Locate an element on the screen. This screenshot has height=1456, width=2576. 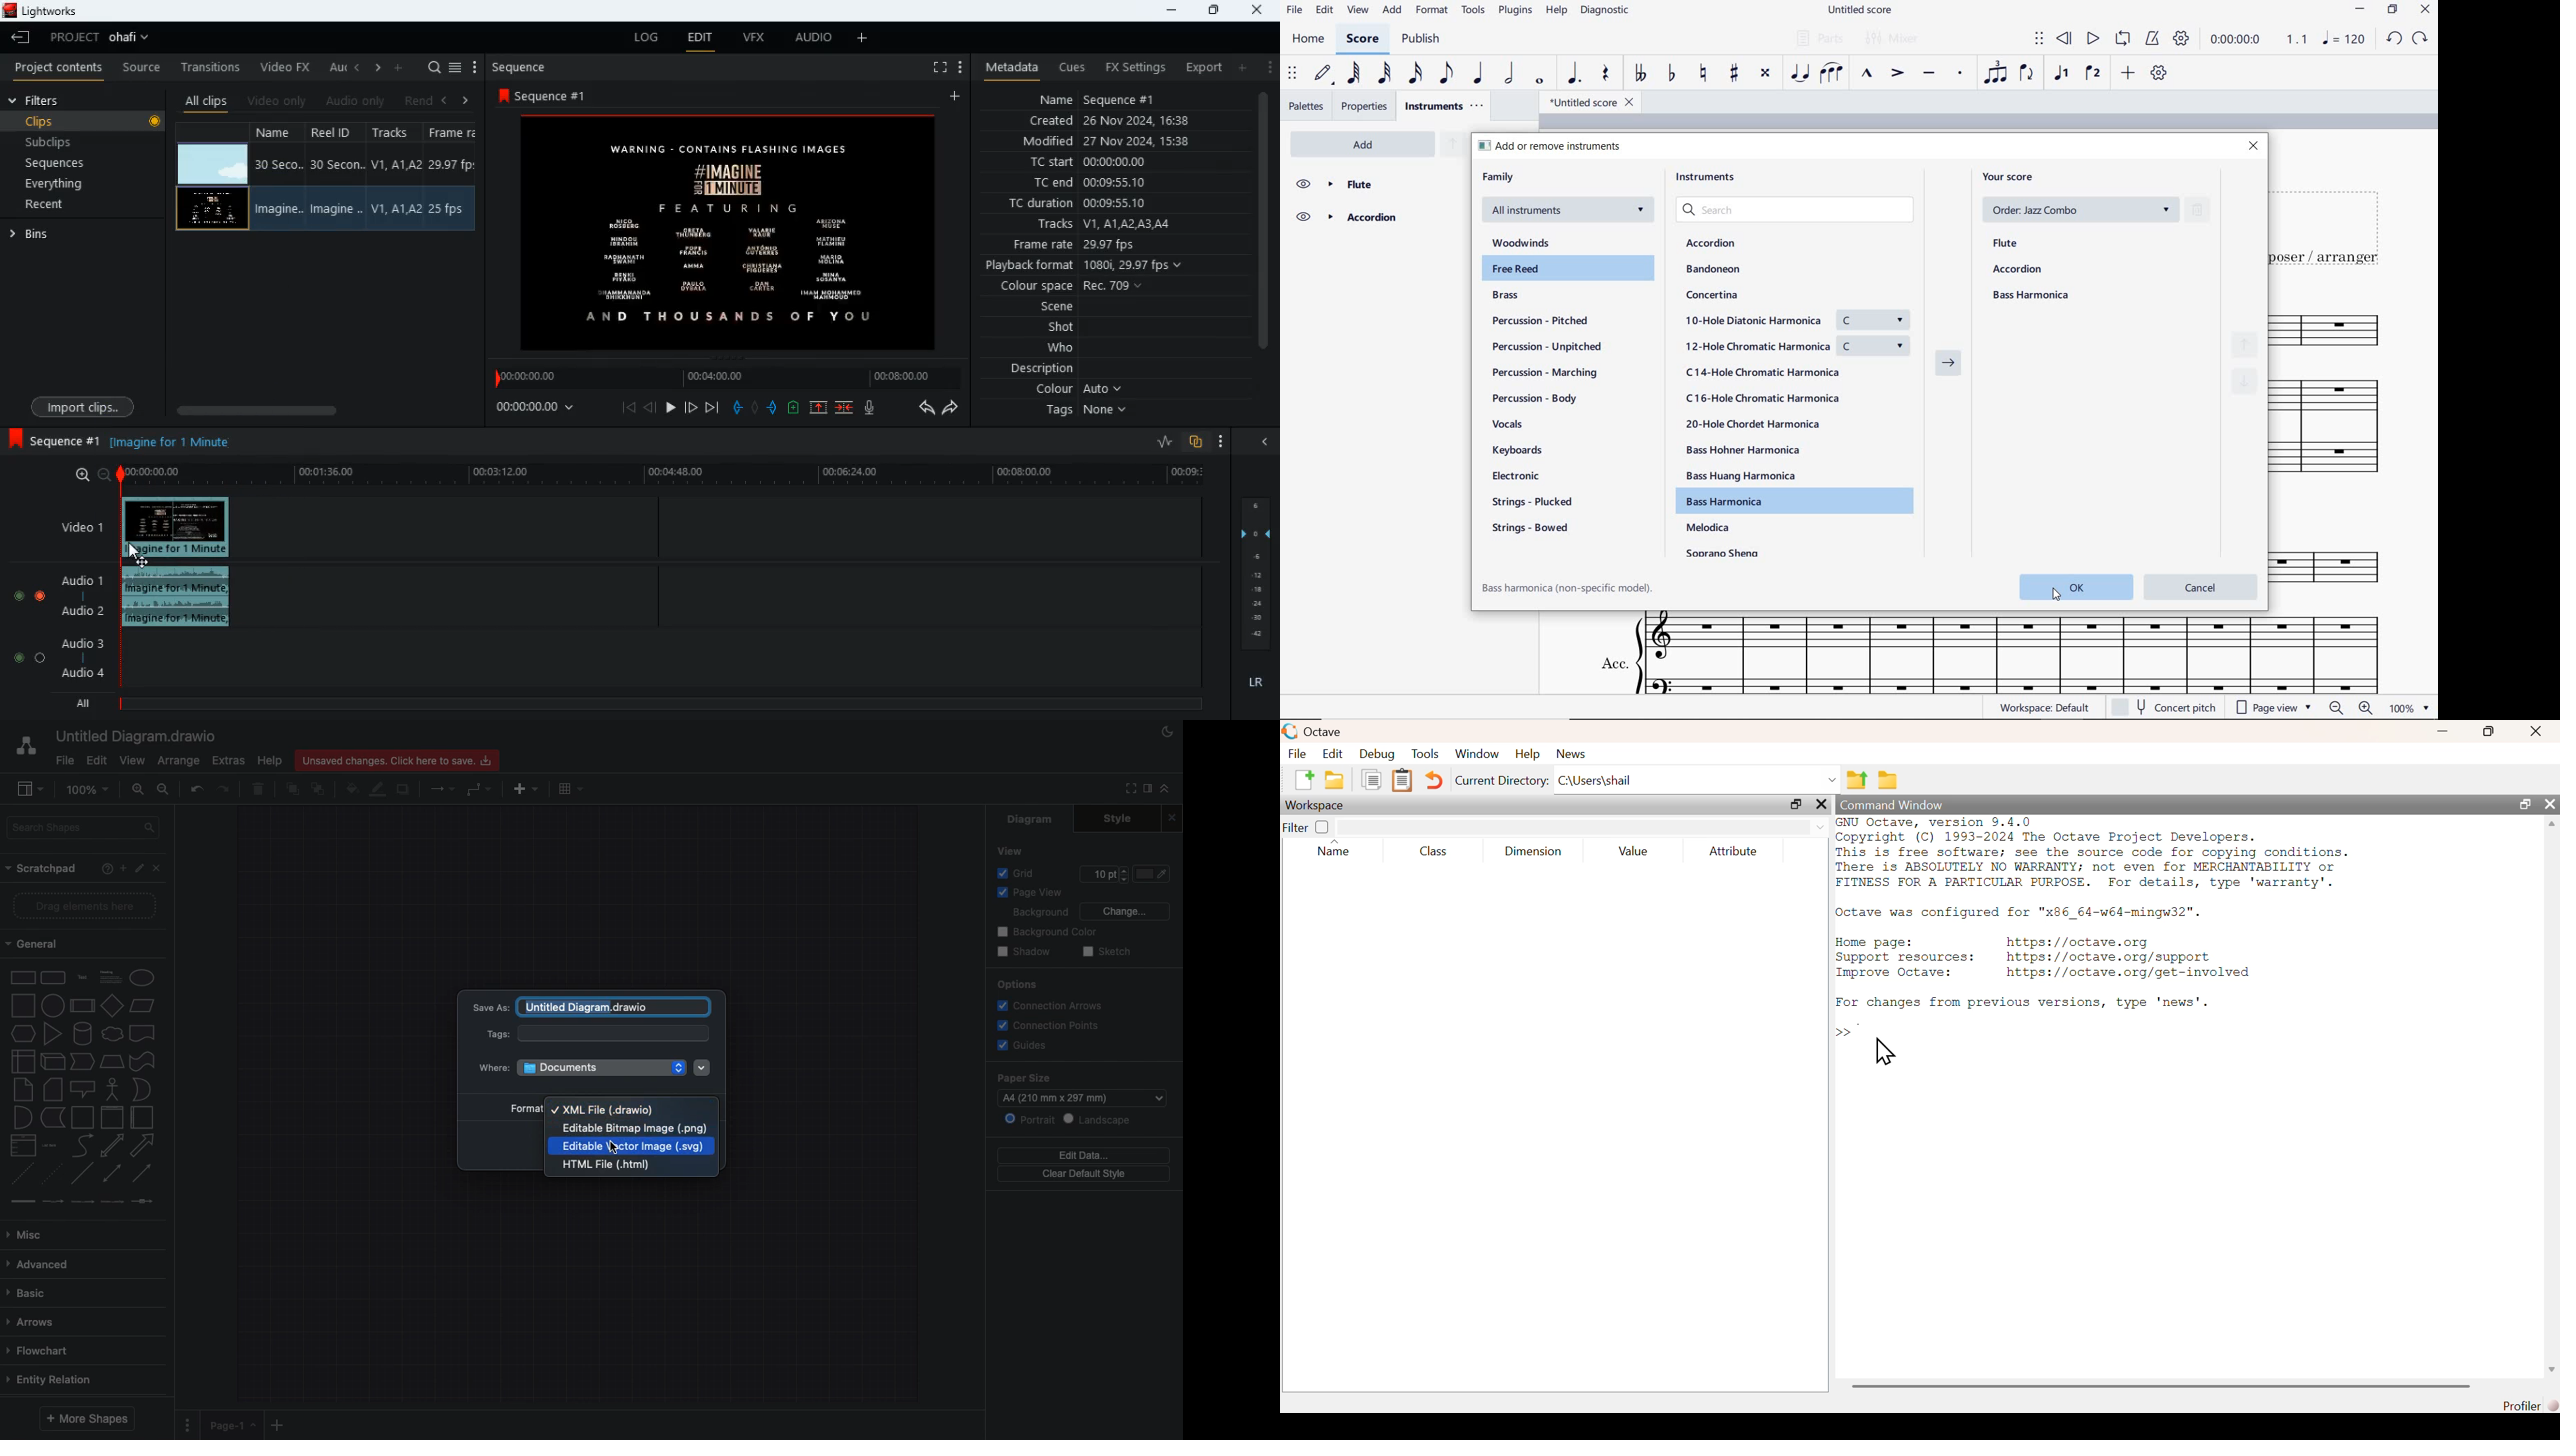
minimize is located at coordinates (2441, 732).